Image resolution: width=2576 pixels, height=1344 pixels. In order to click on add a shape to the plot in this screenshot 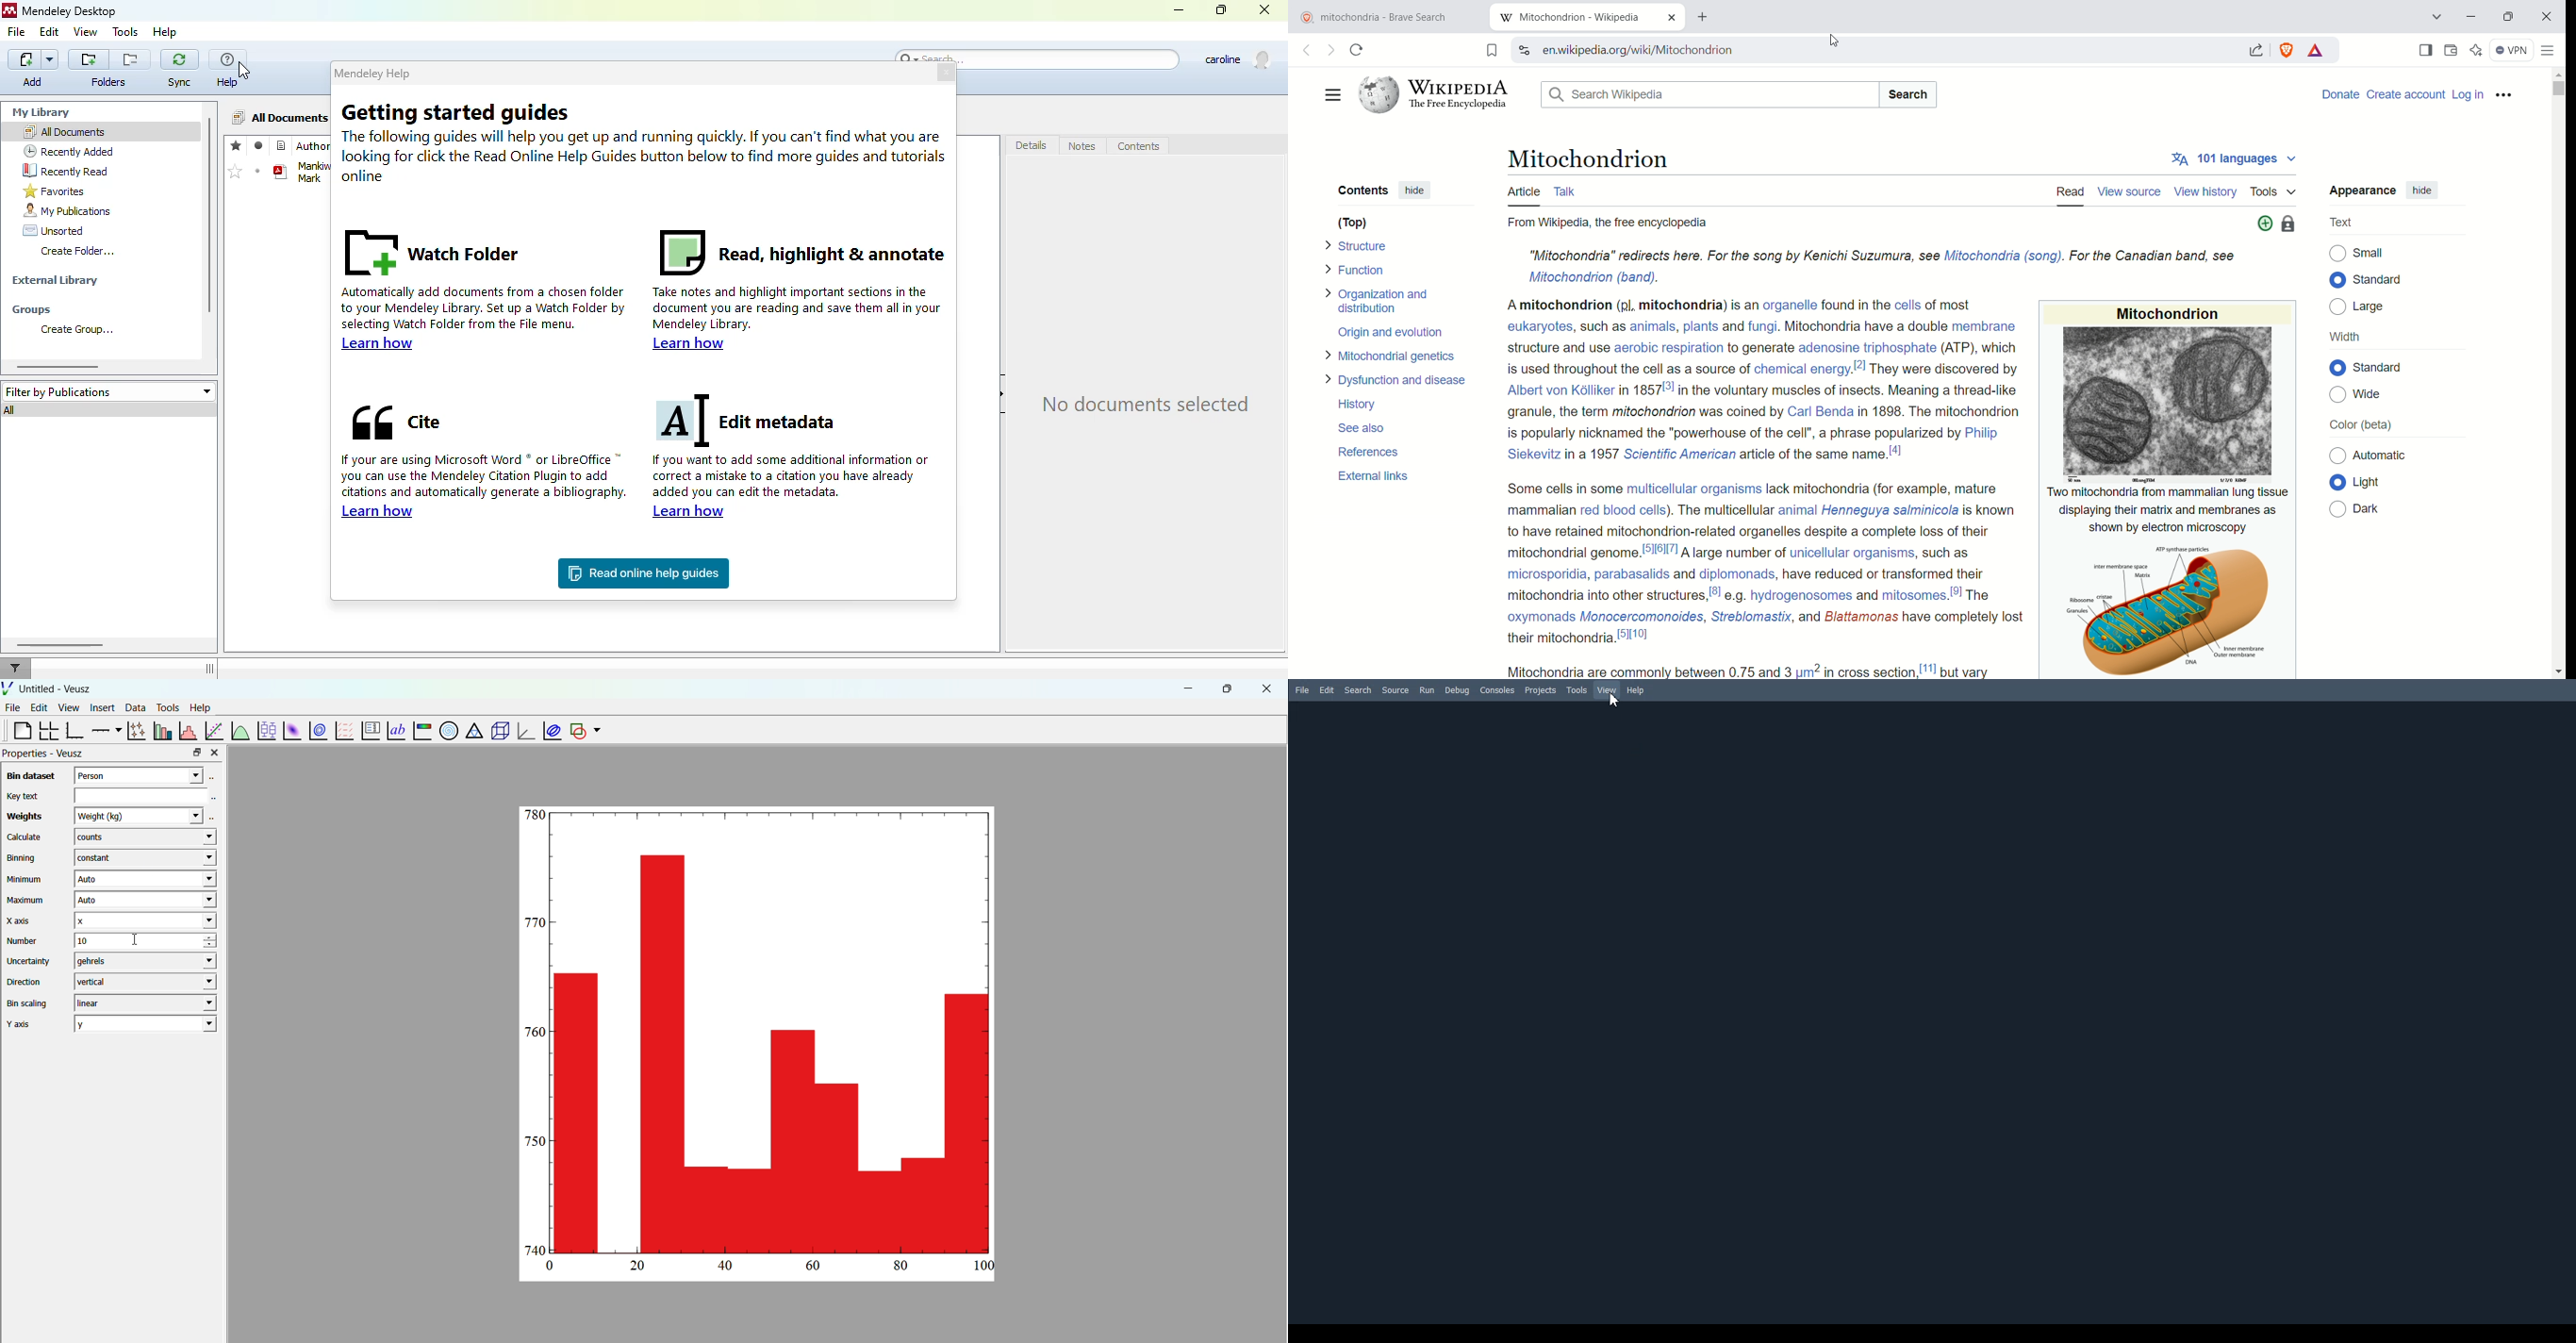, I will do `click(577, 731)`.